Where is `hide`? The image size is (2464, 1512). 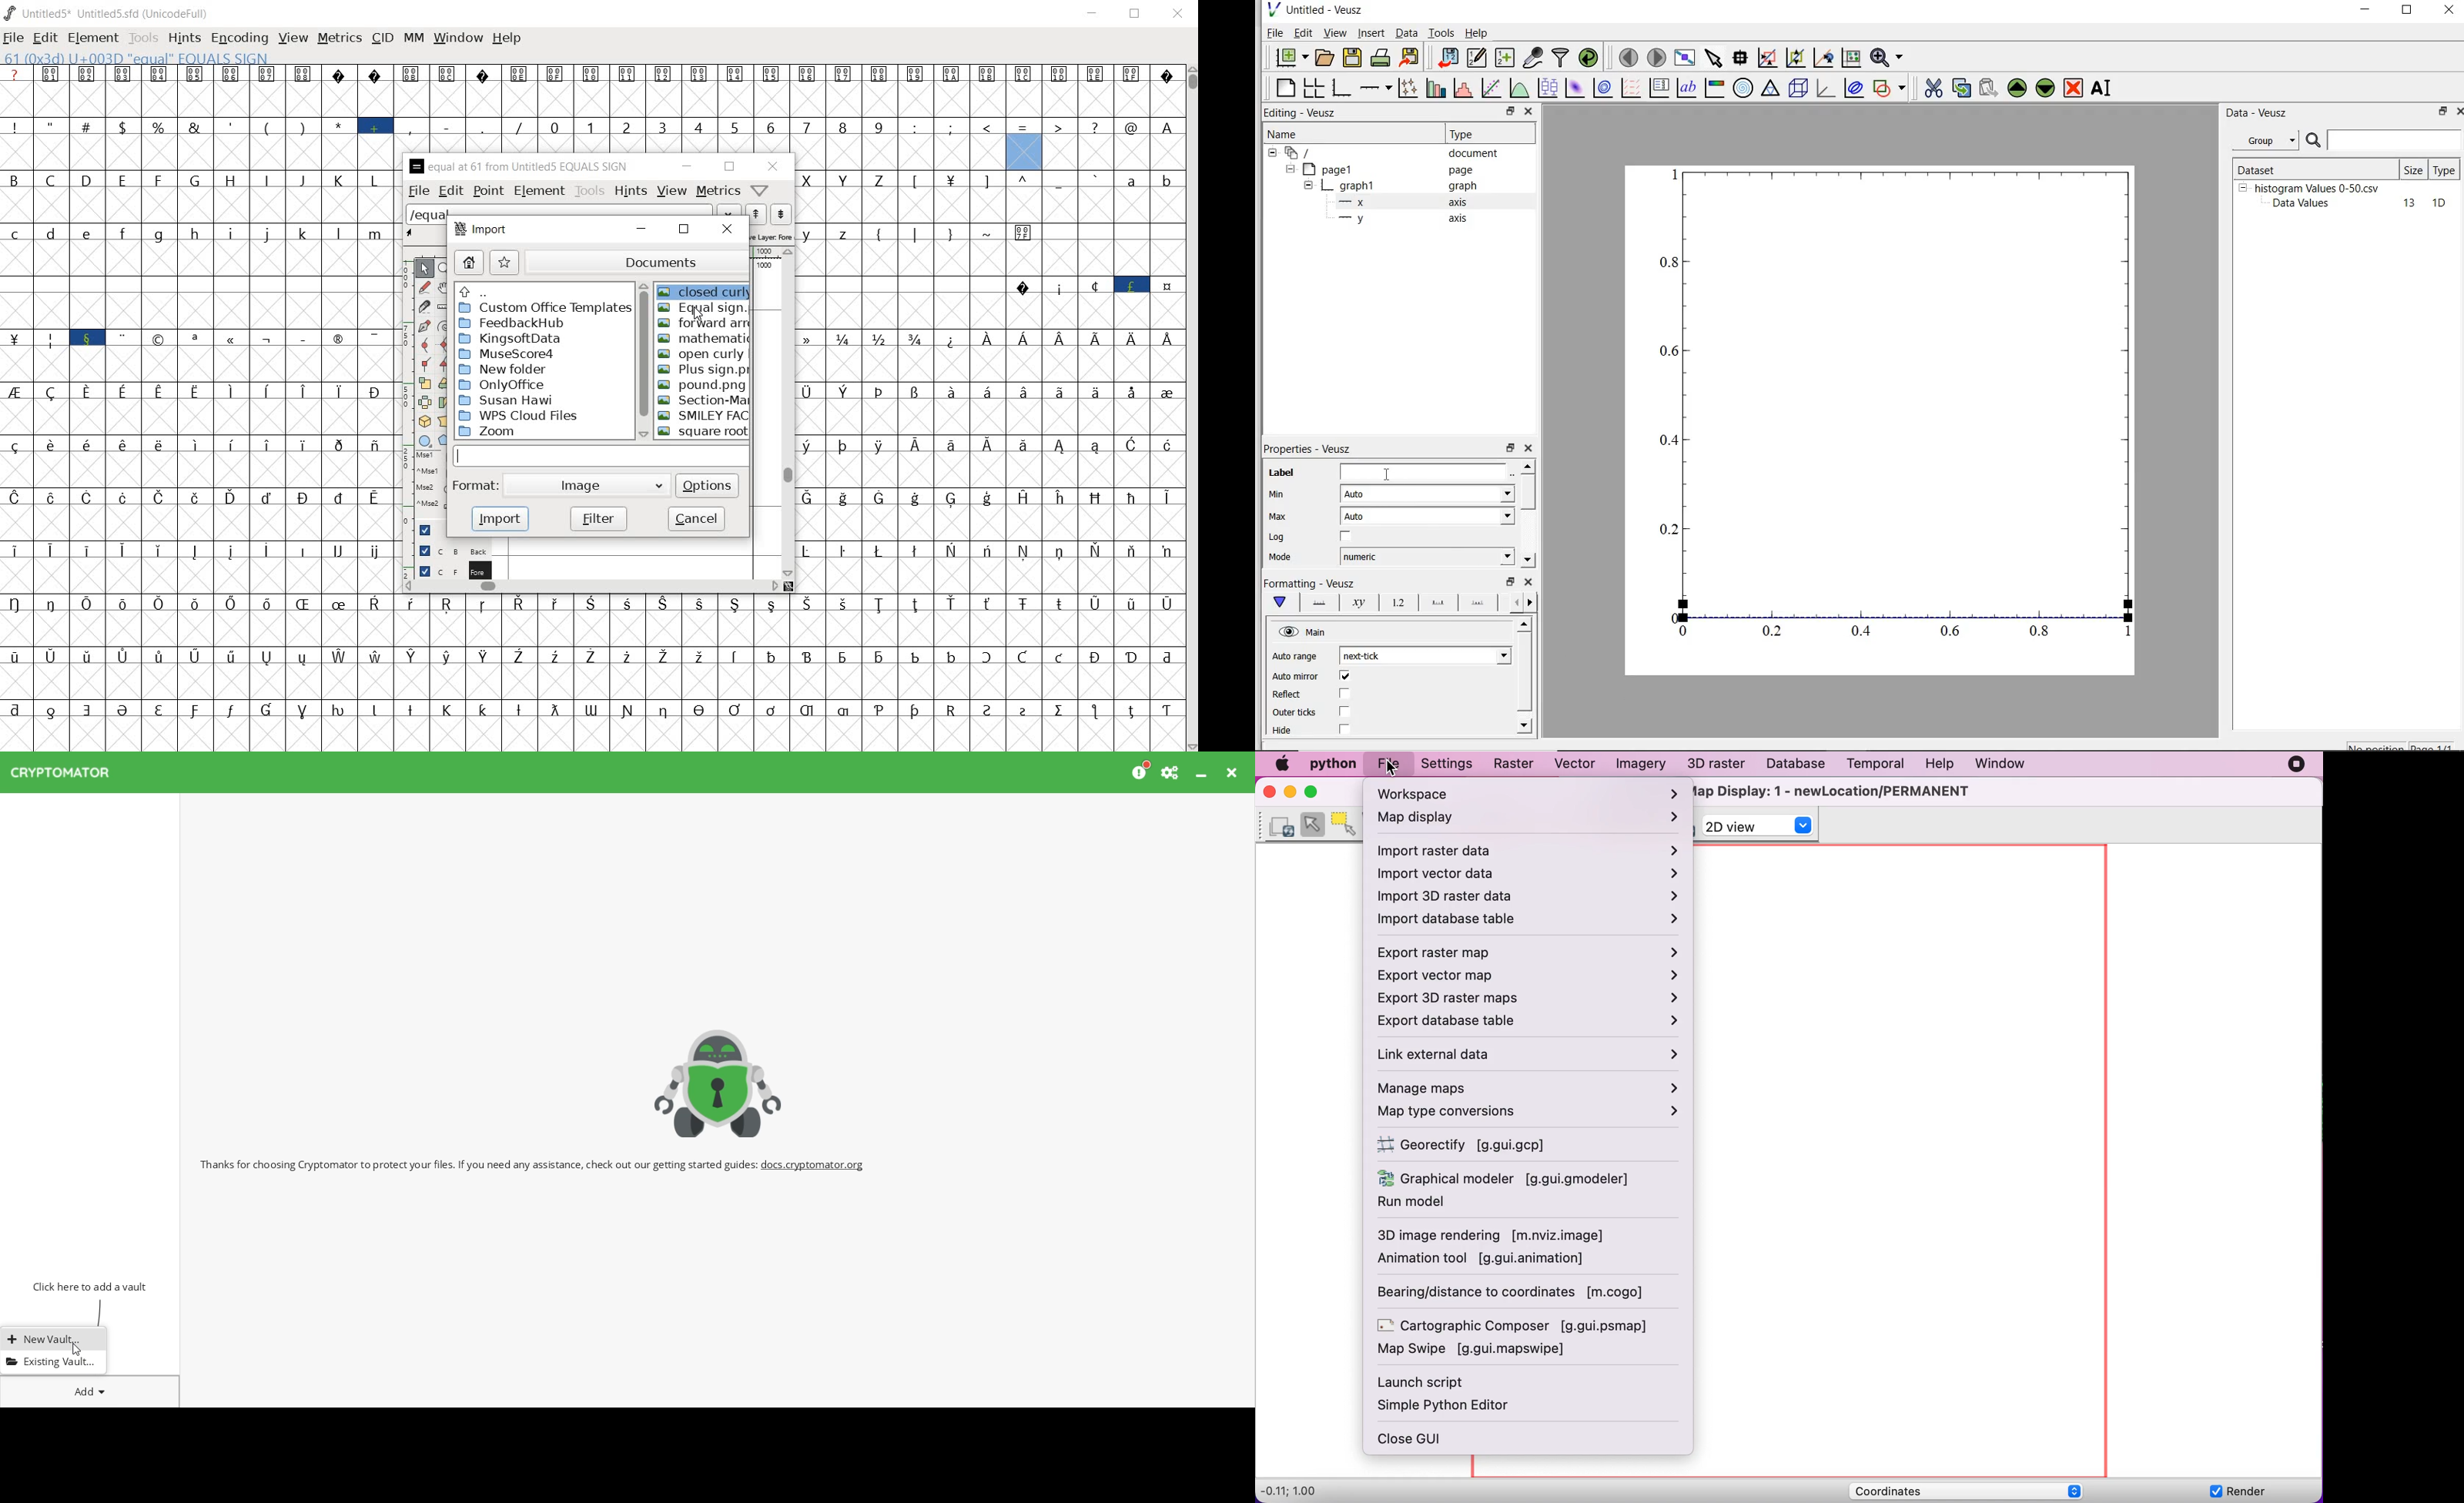
hide is located at coordinates (1305, 632).